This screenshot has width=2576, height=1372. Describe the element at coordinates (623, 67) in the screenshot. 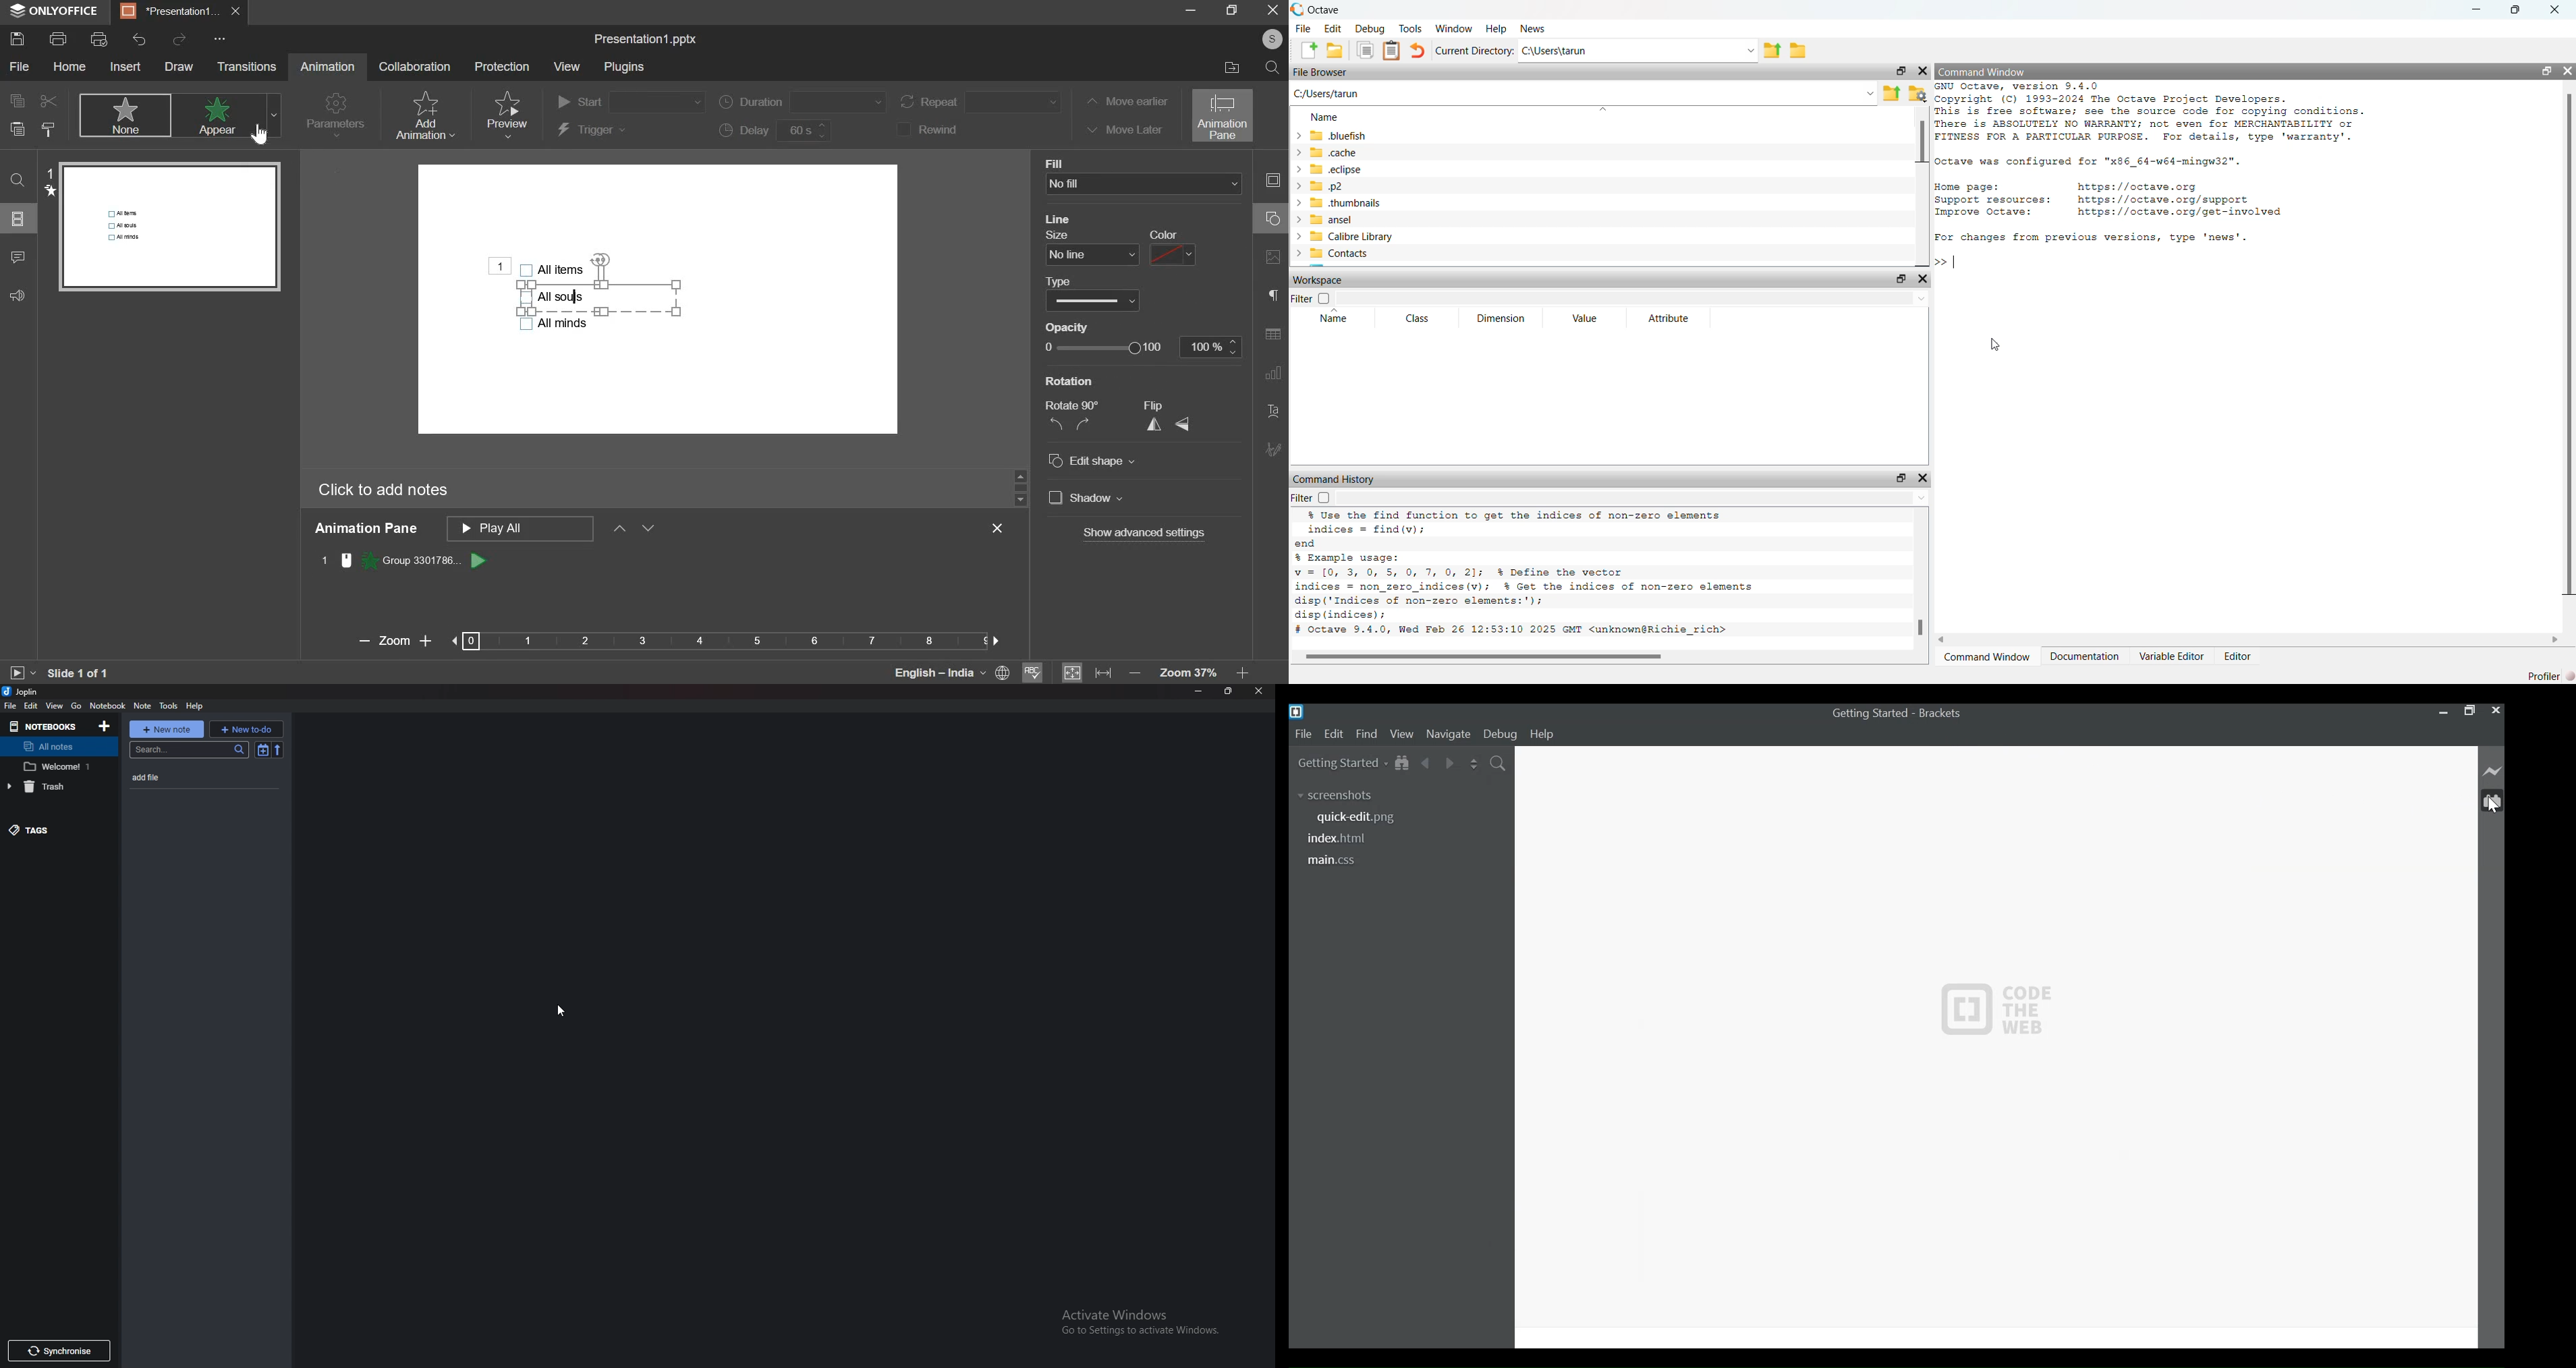

I see `plugins` at that location.